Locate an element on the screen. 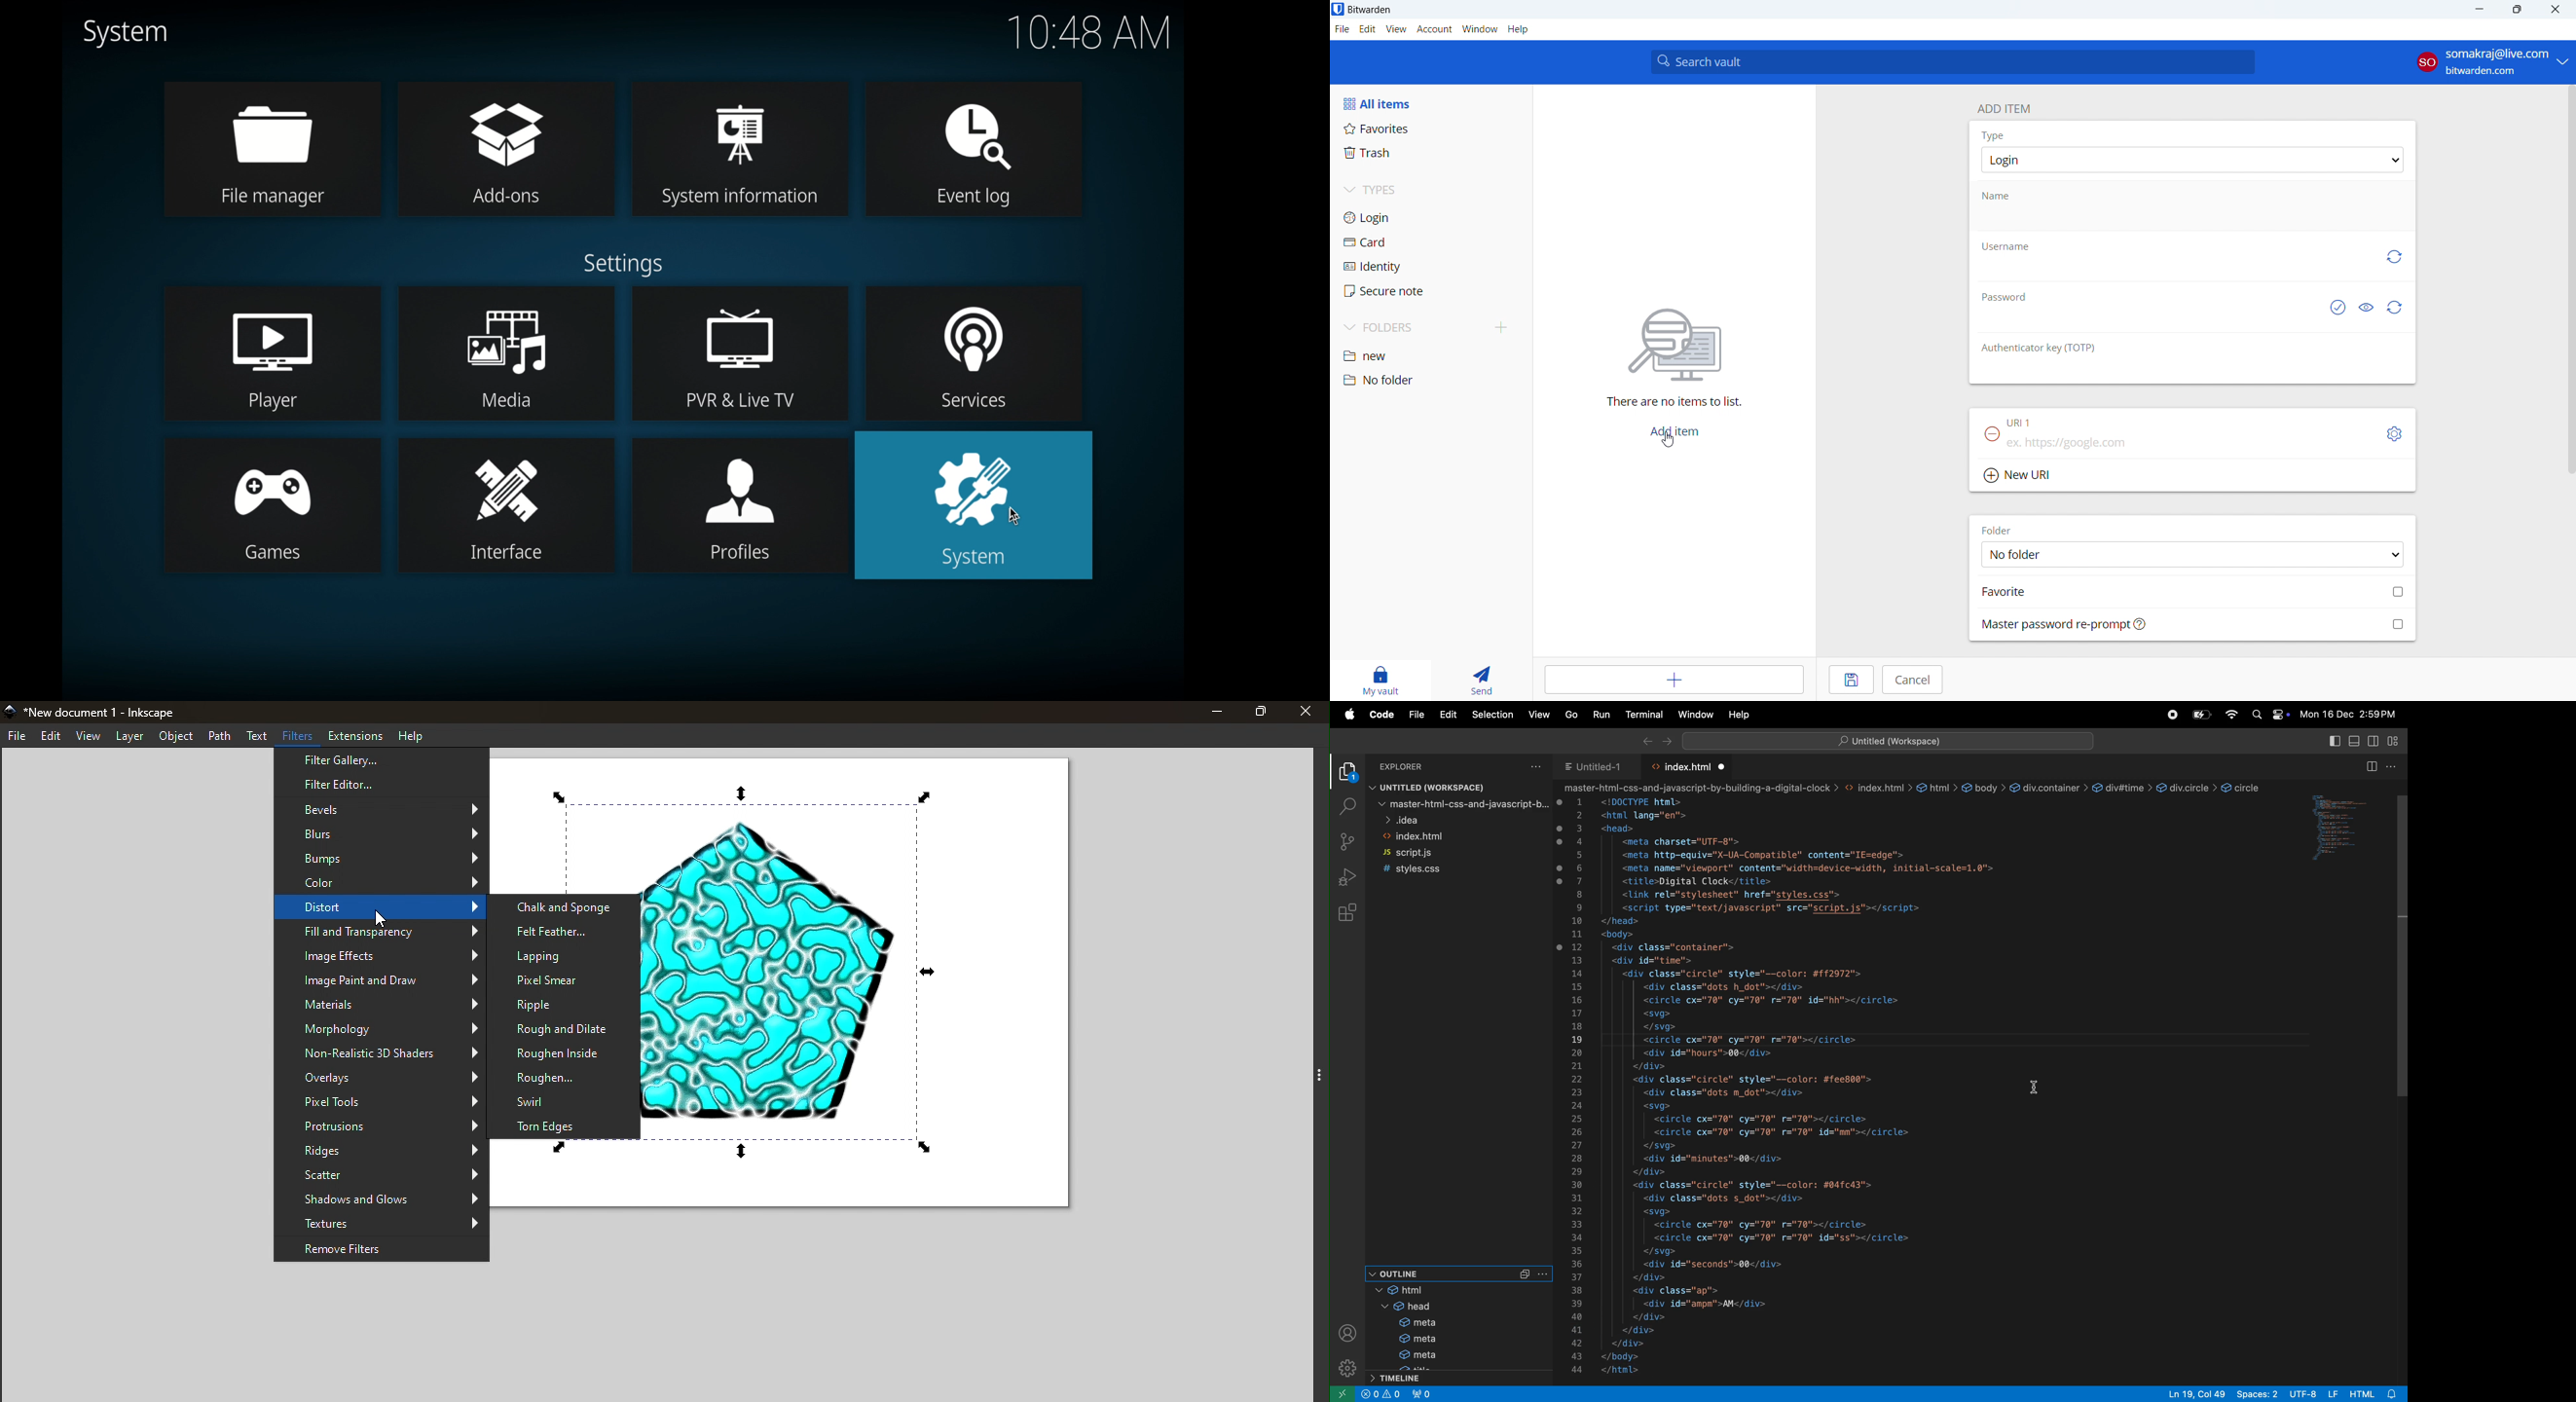 The image size is (2576, 1428). player is located at coordinates (271, 352).